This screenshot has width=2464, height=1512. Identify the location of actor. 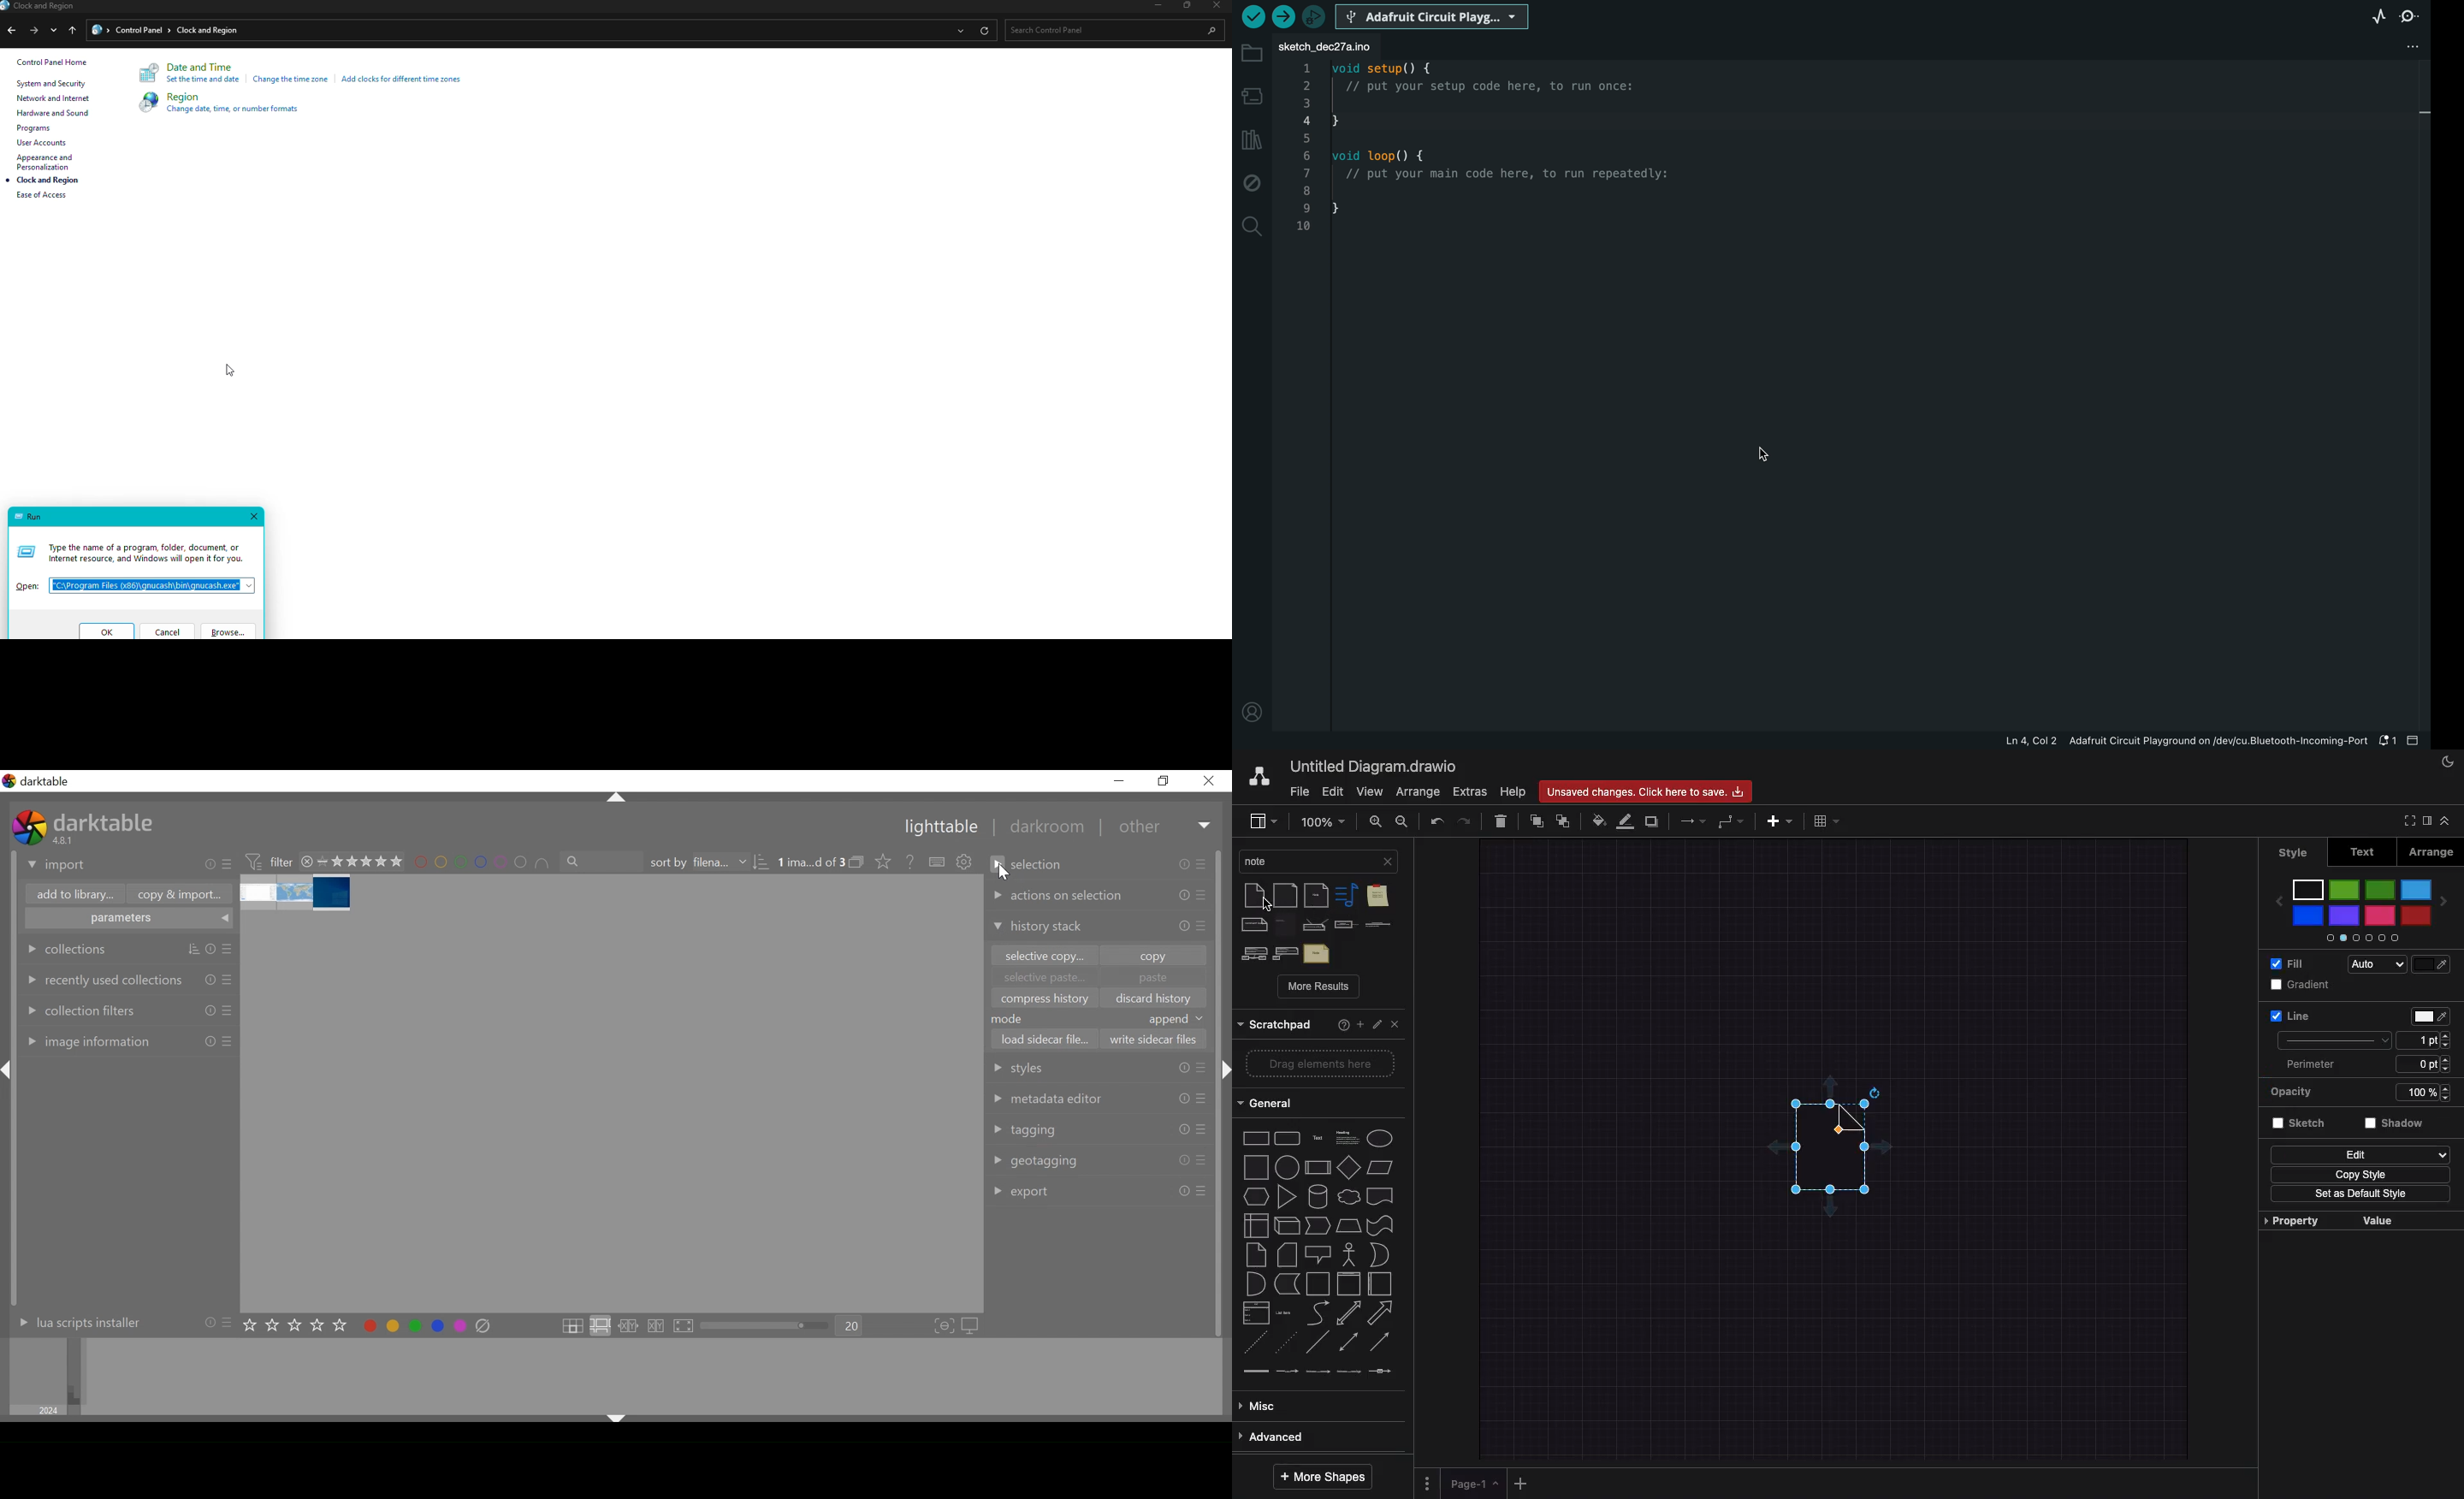
(1348, 1254).